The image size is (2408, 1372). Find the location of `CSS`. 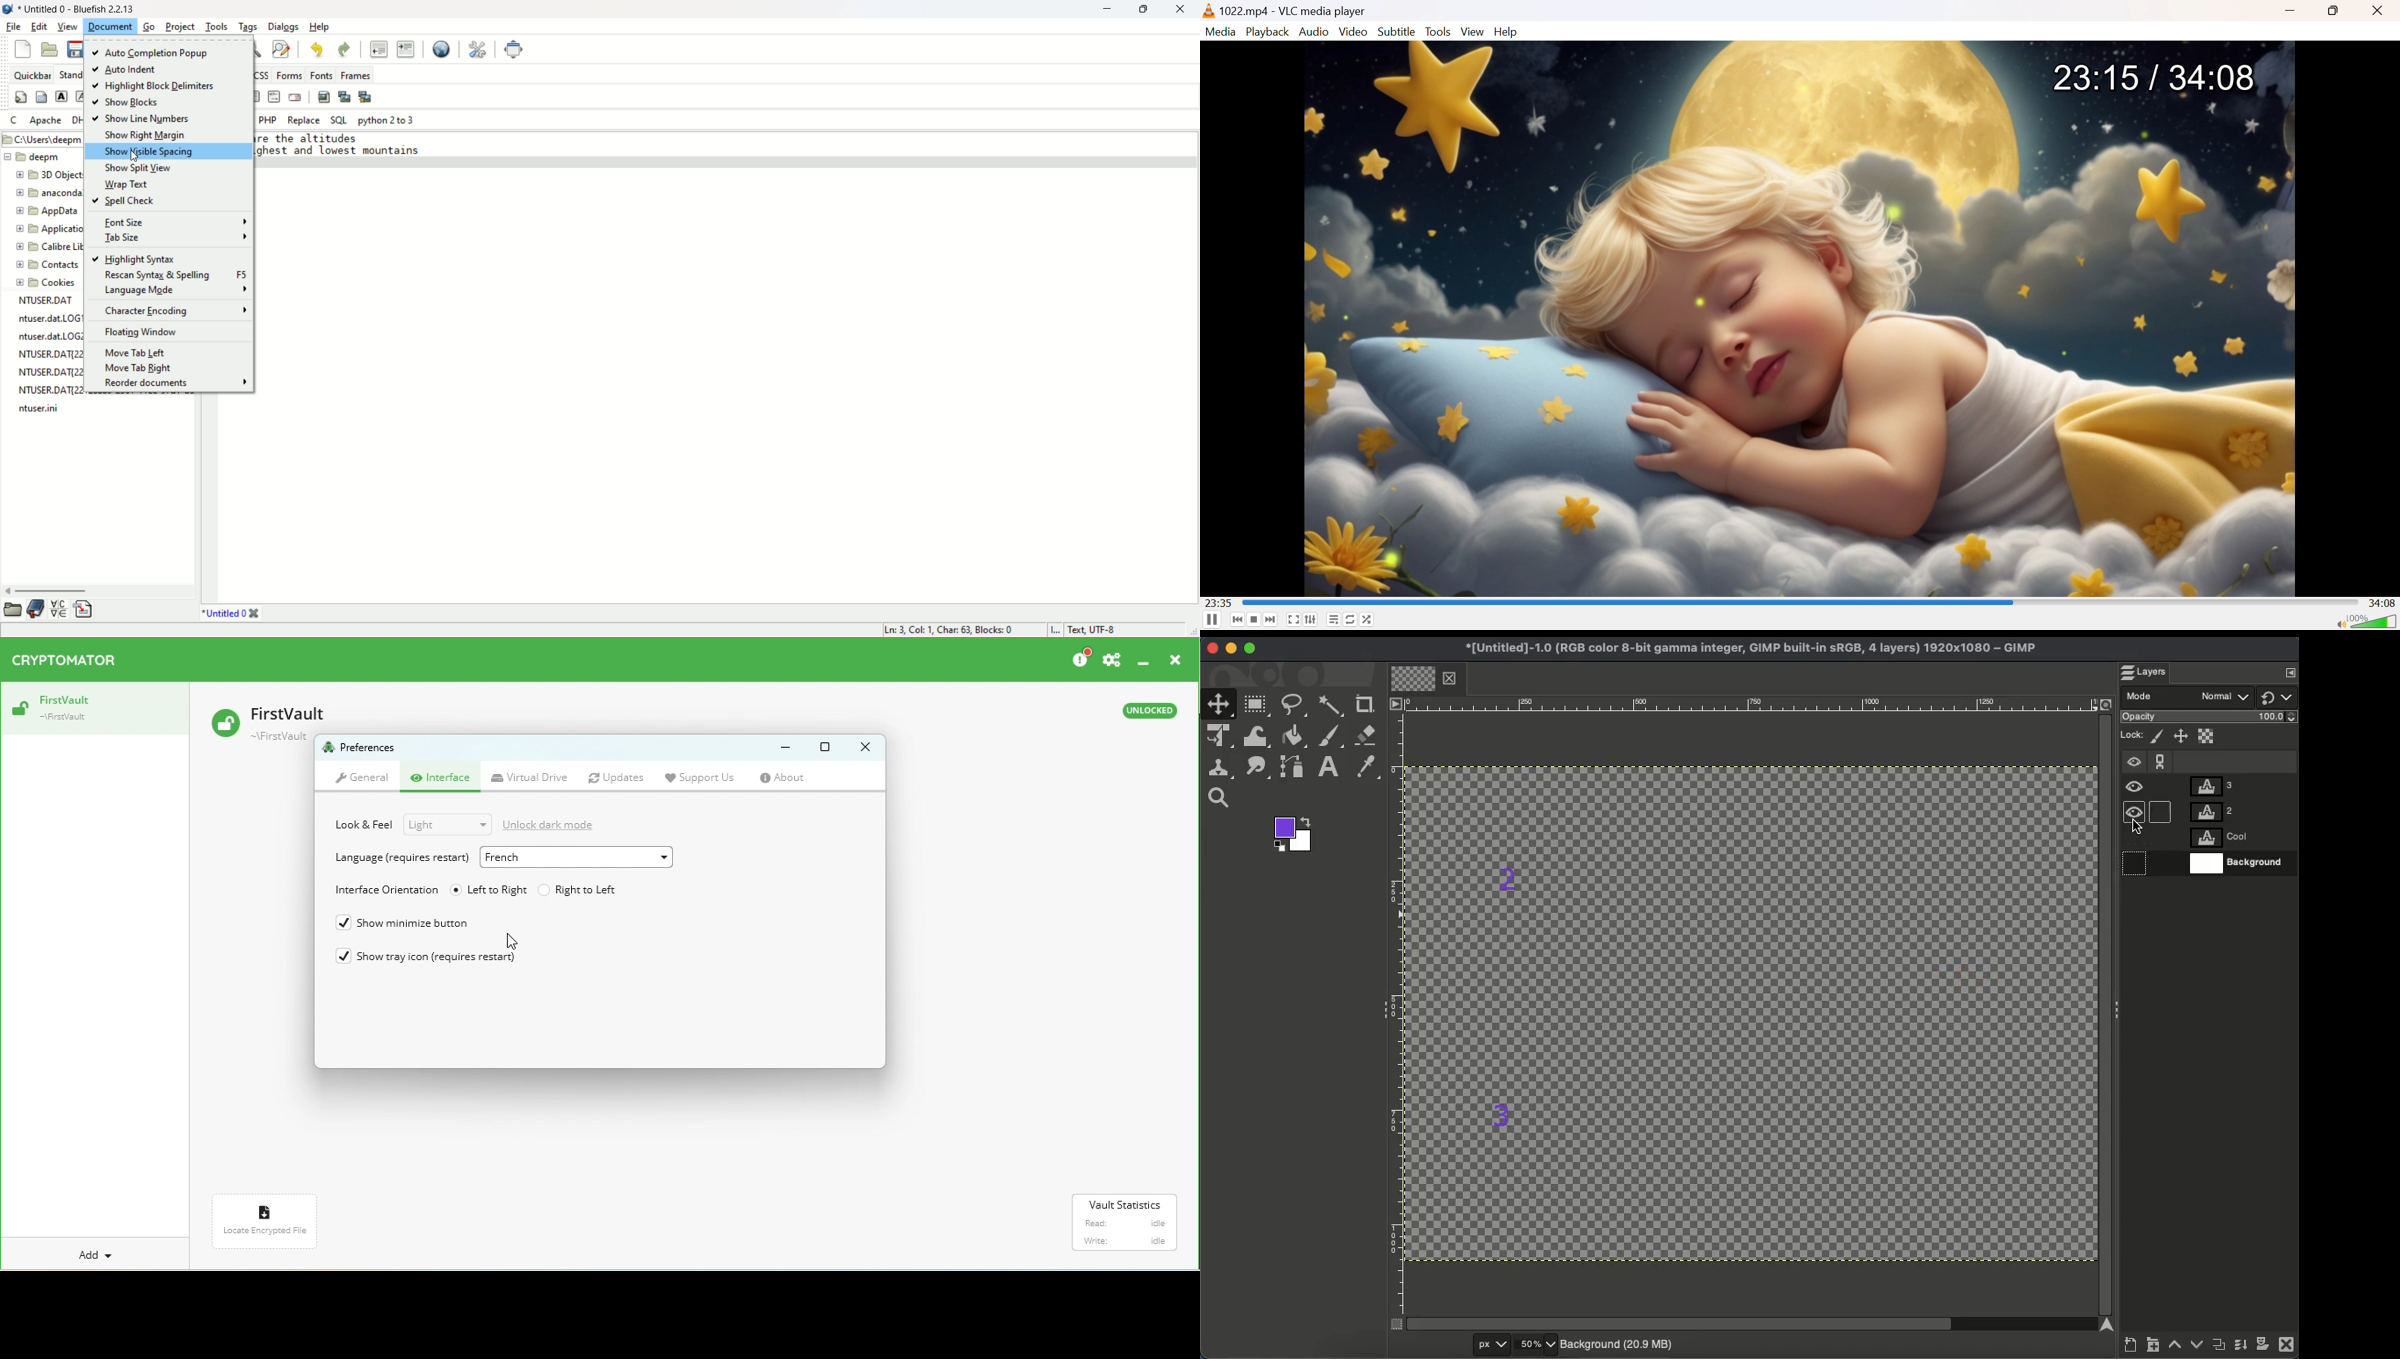

CSS is located at coordinates (262, 72).